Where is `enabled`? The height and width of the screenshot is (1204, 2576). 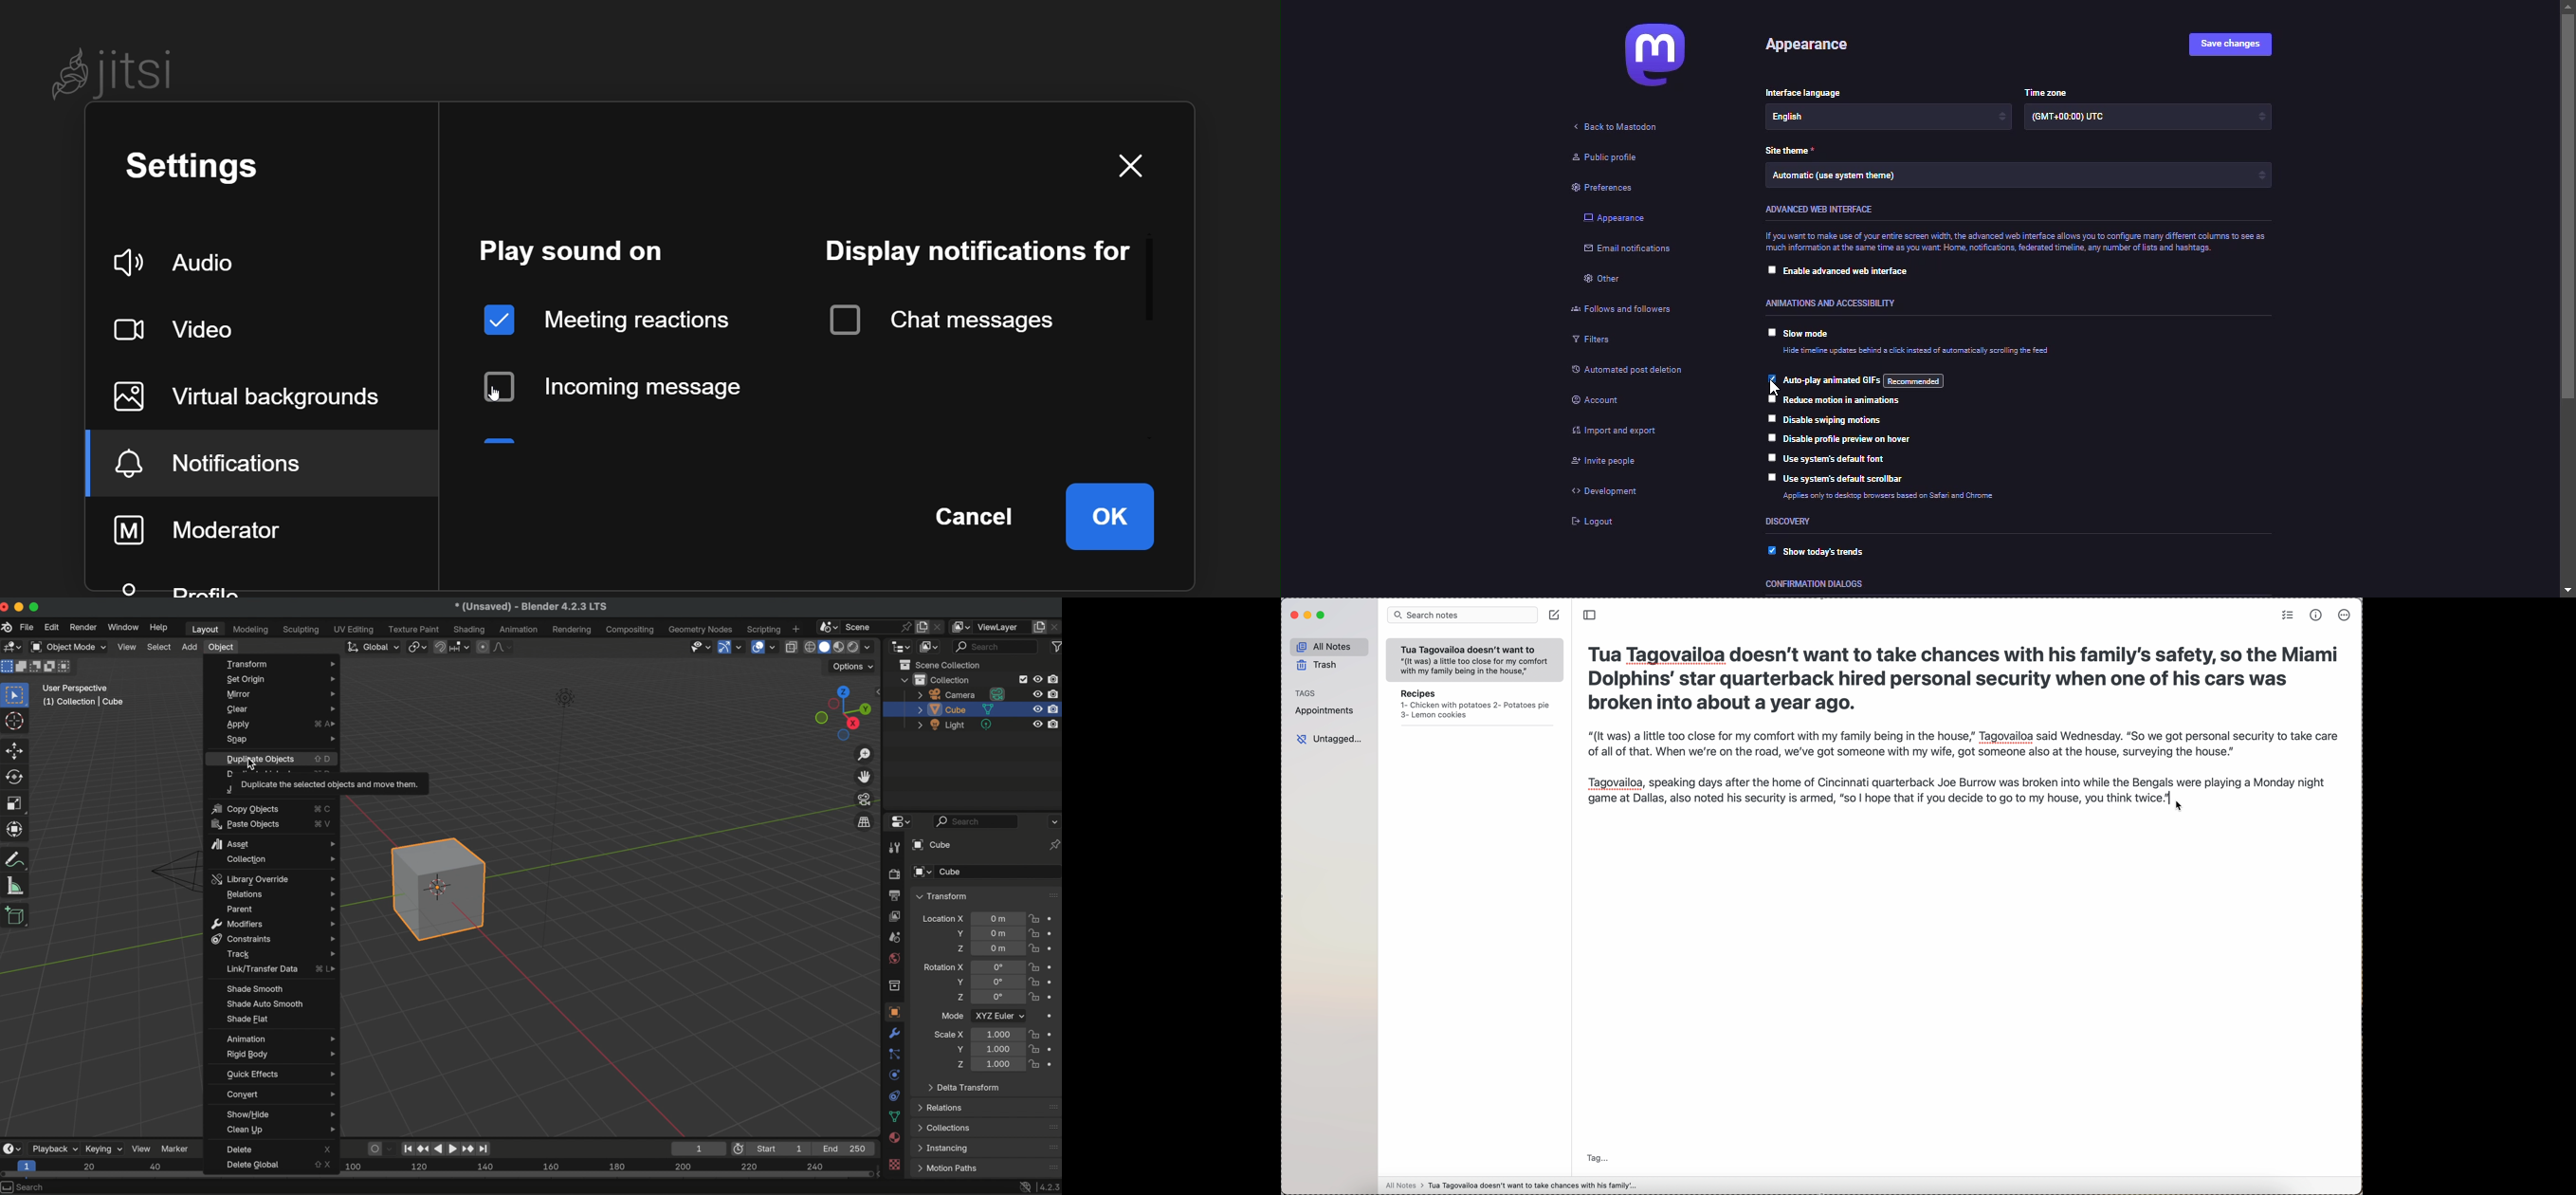
enabled is located at coordinates (1773, 378).